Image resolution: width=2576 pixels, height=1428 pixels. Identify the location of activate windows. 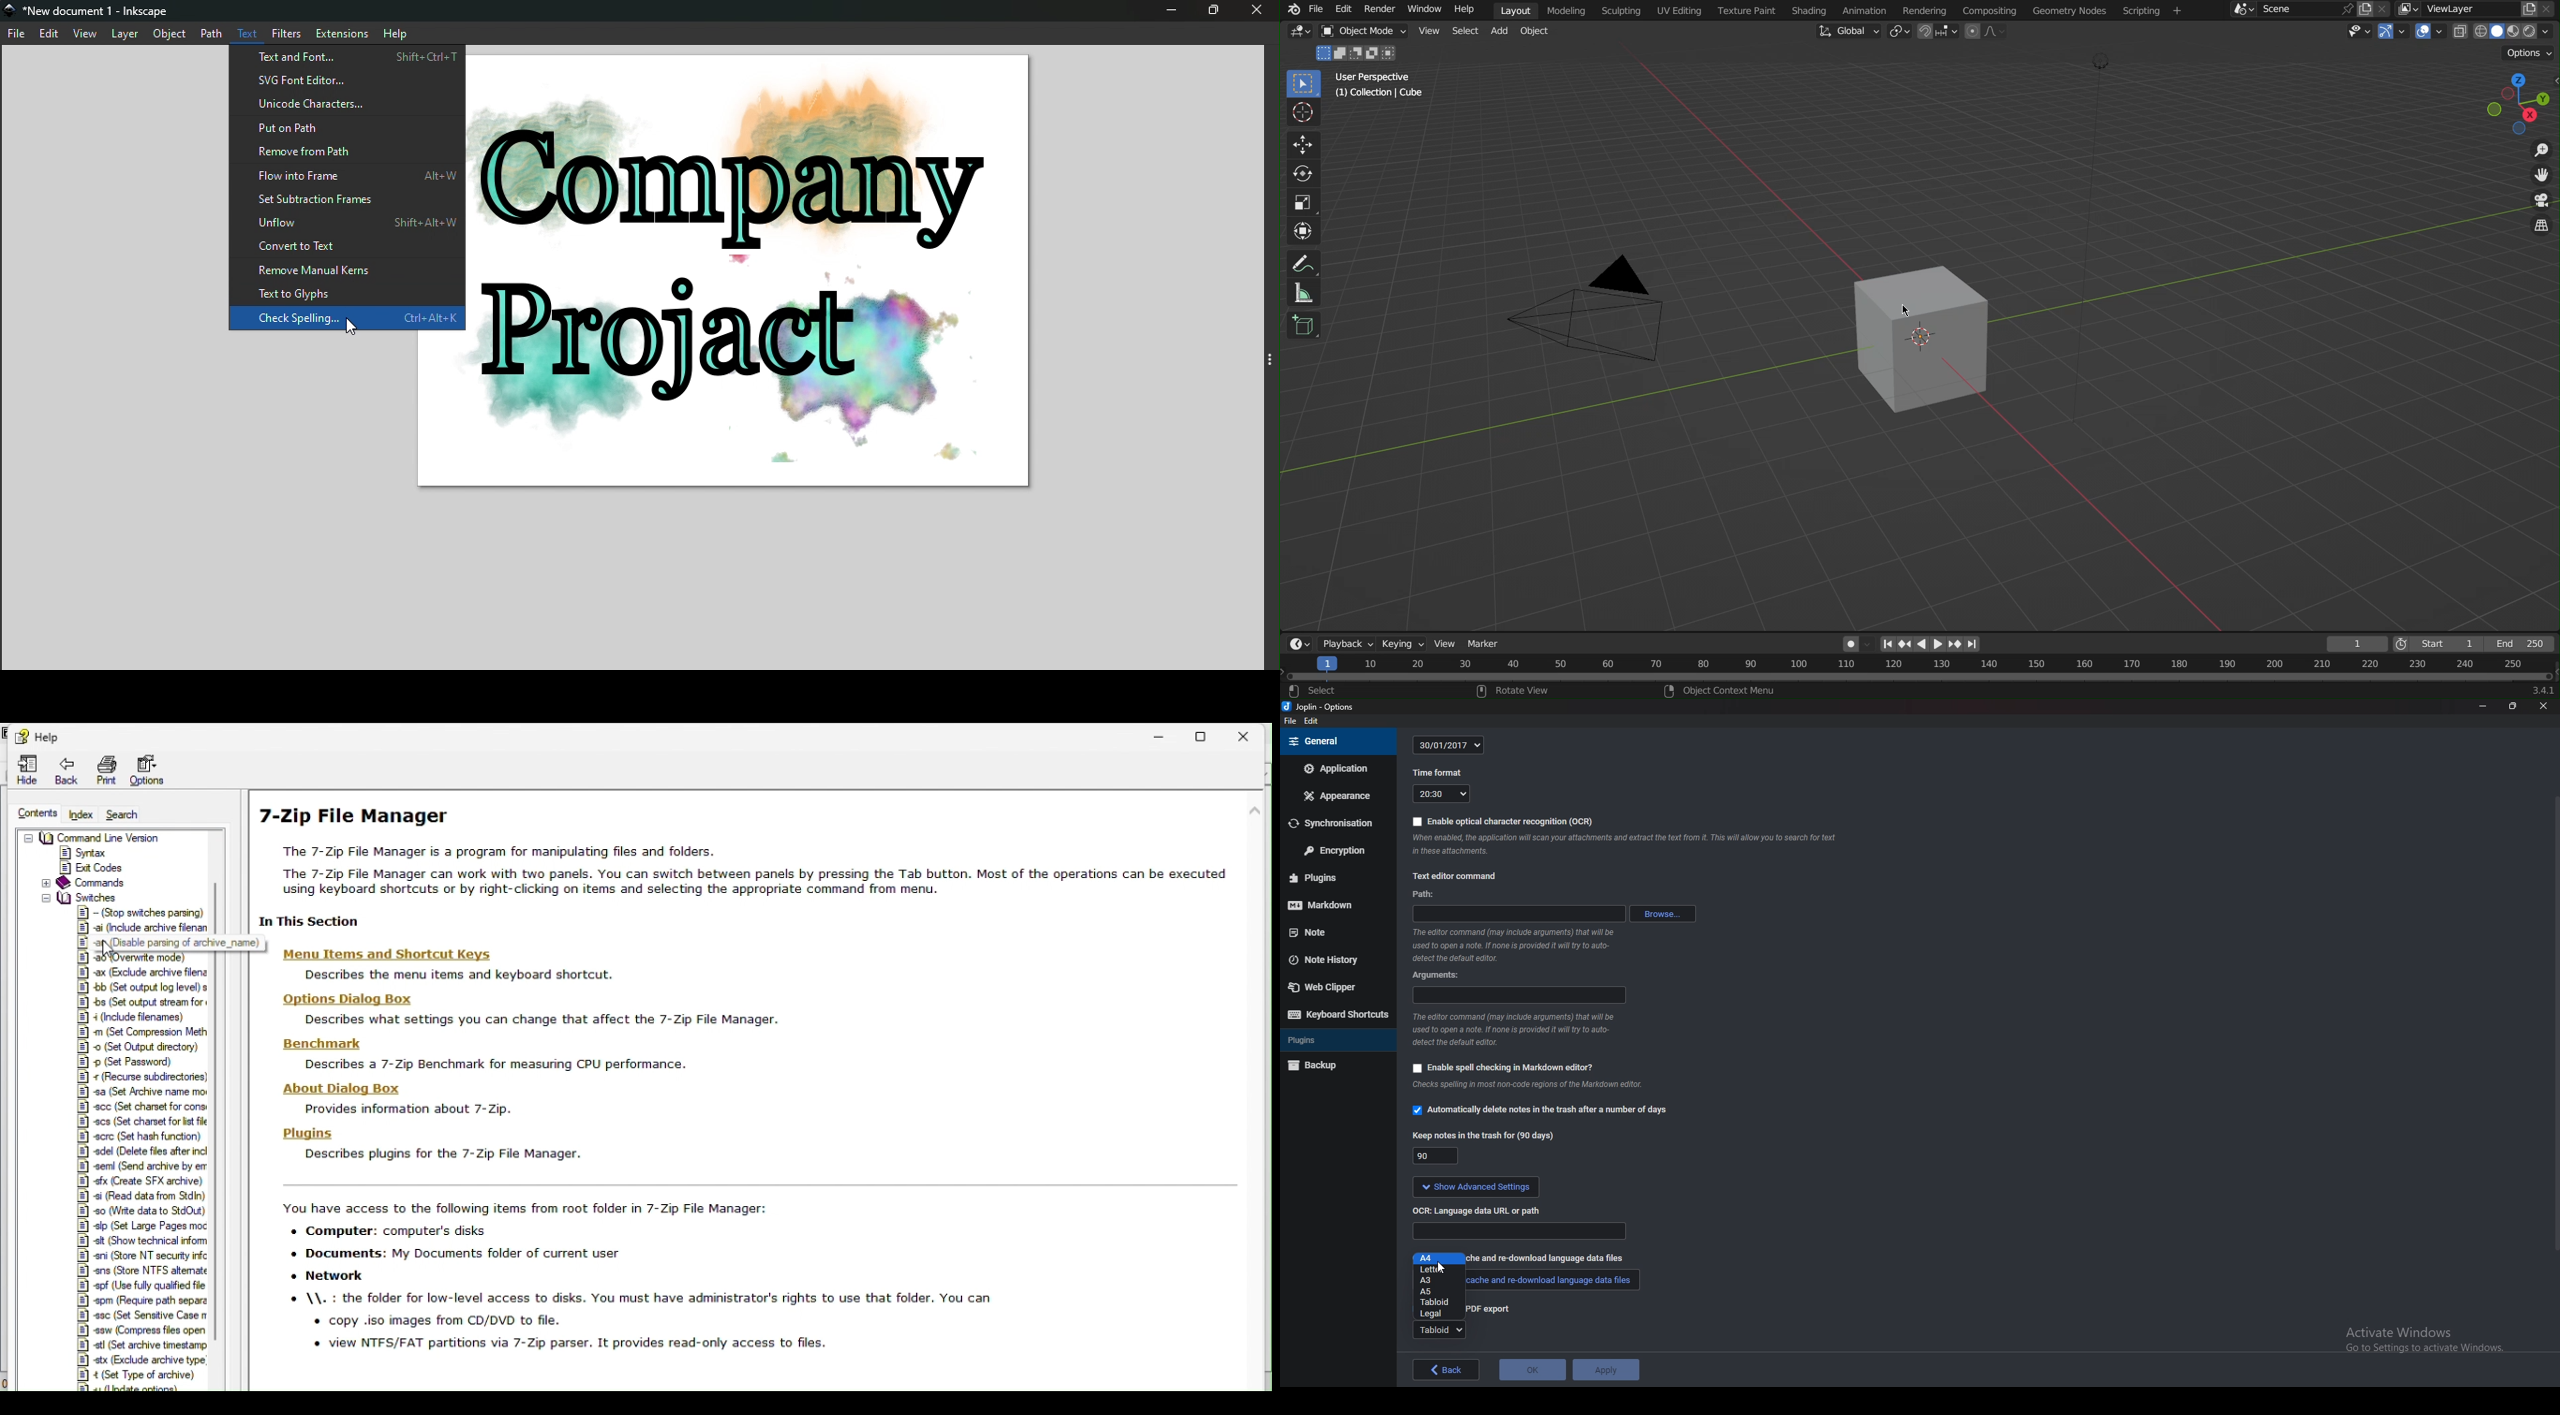
(2414, 1342).